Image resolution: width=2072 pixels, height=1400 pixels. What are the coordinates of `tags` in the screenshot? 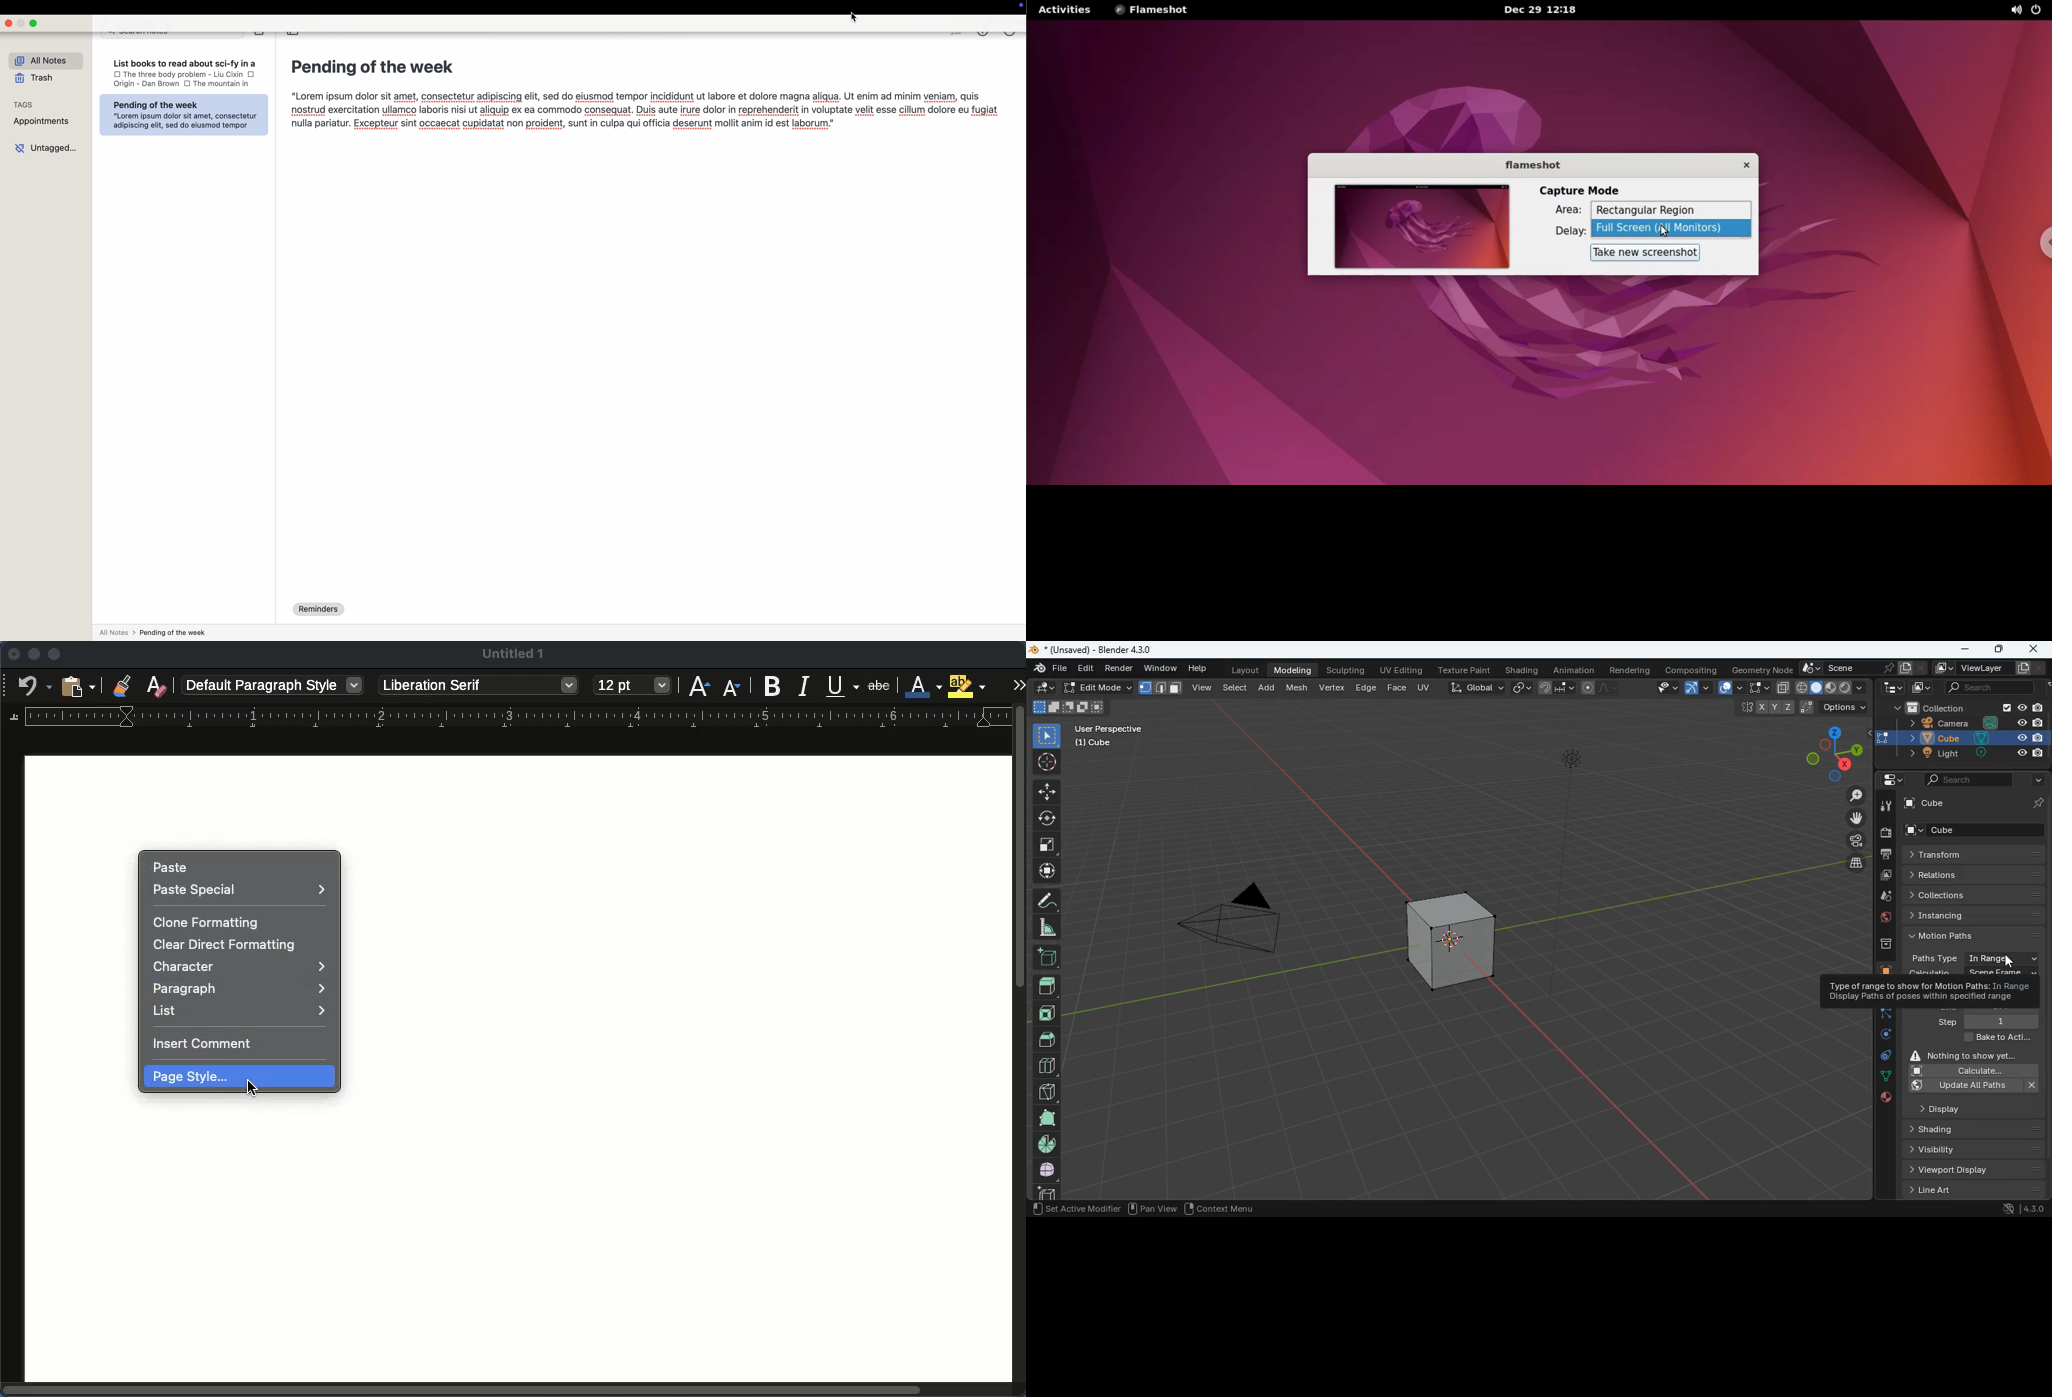 It's located at (26, 106).